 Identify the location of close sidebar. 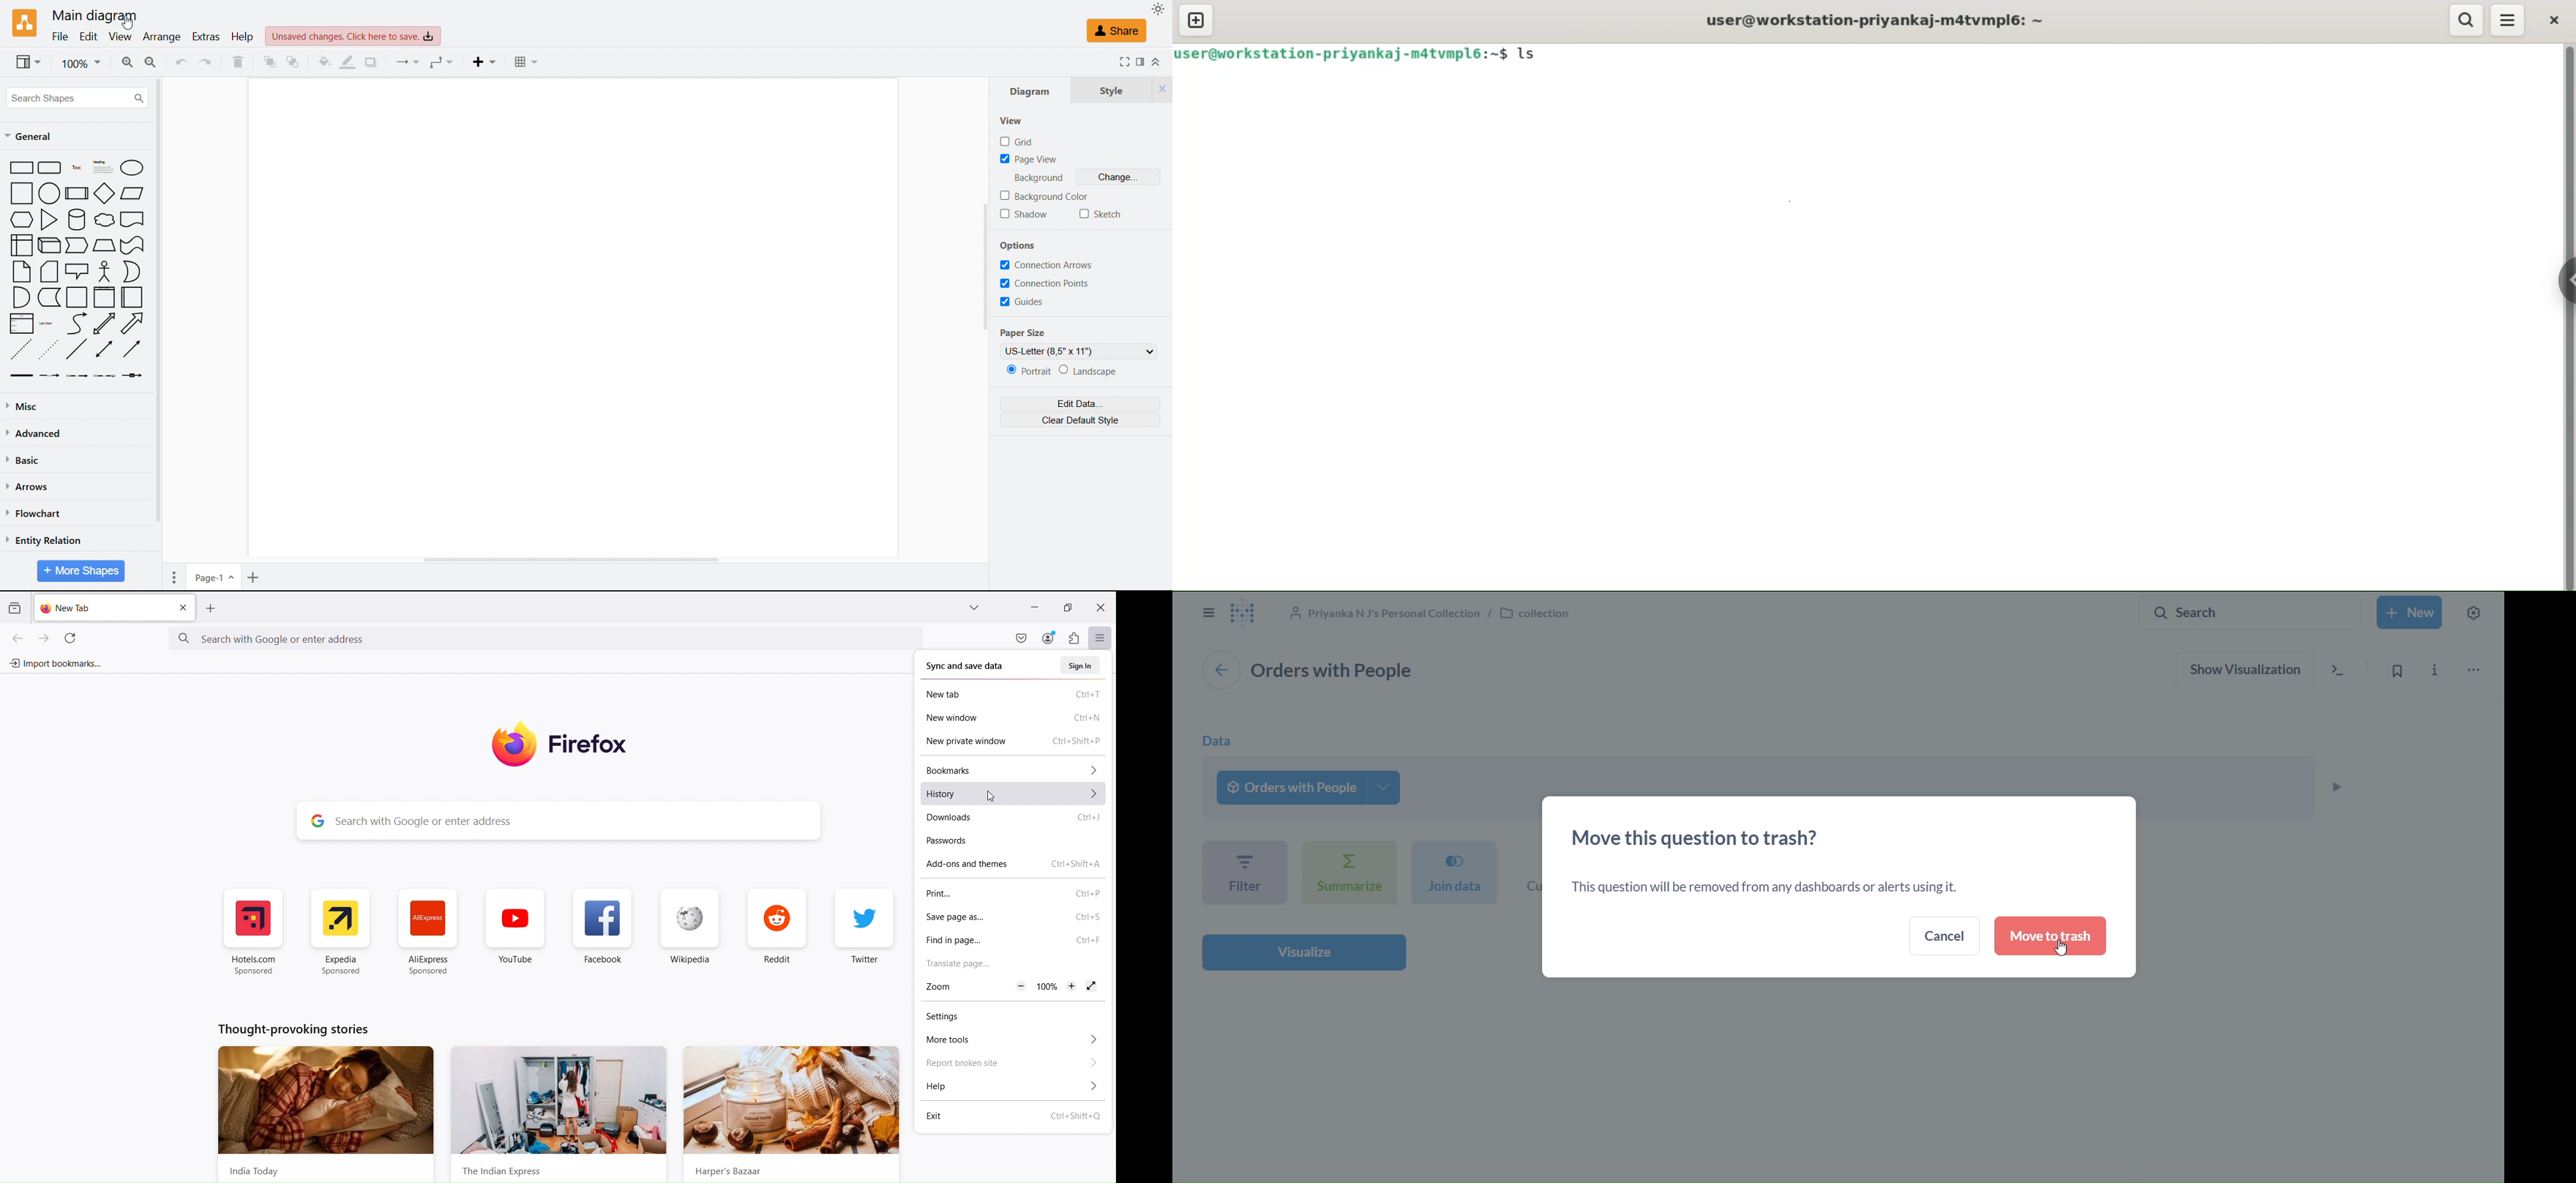
(1208, 613).